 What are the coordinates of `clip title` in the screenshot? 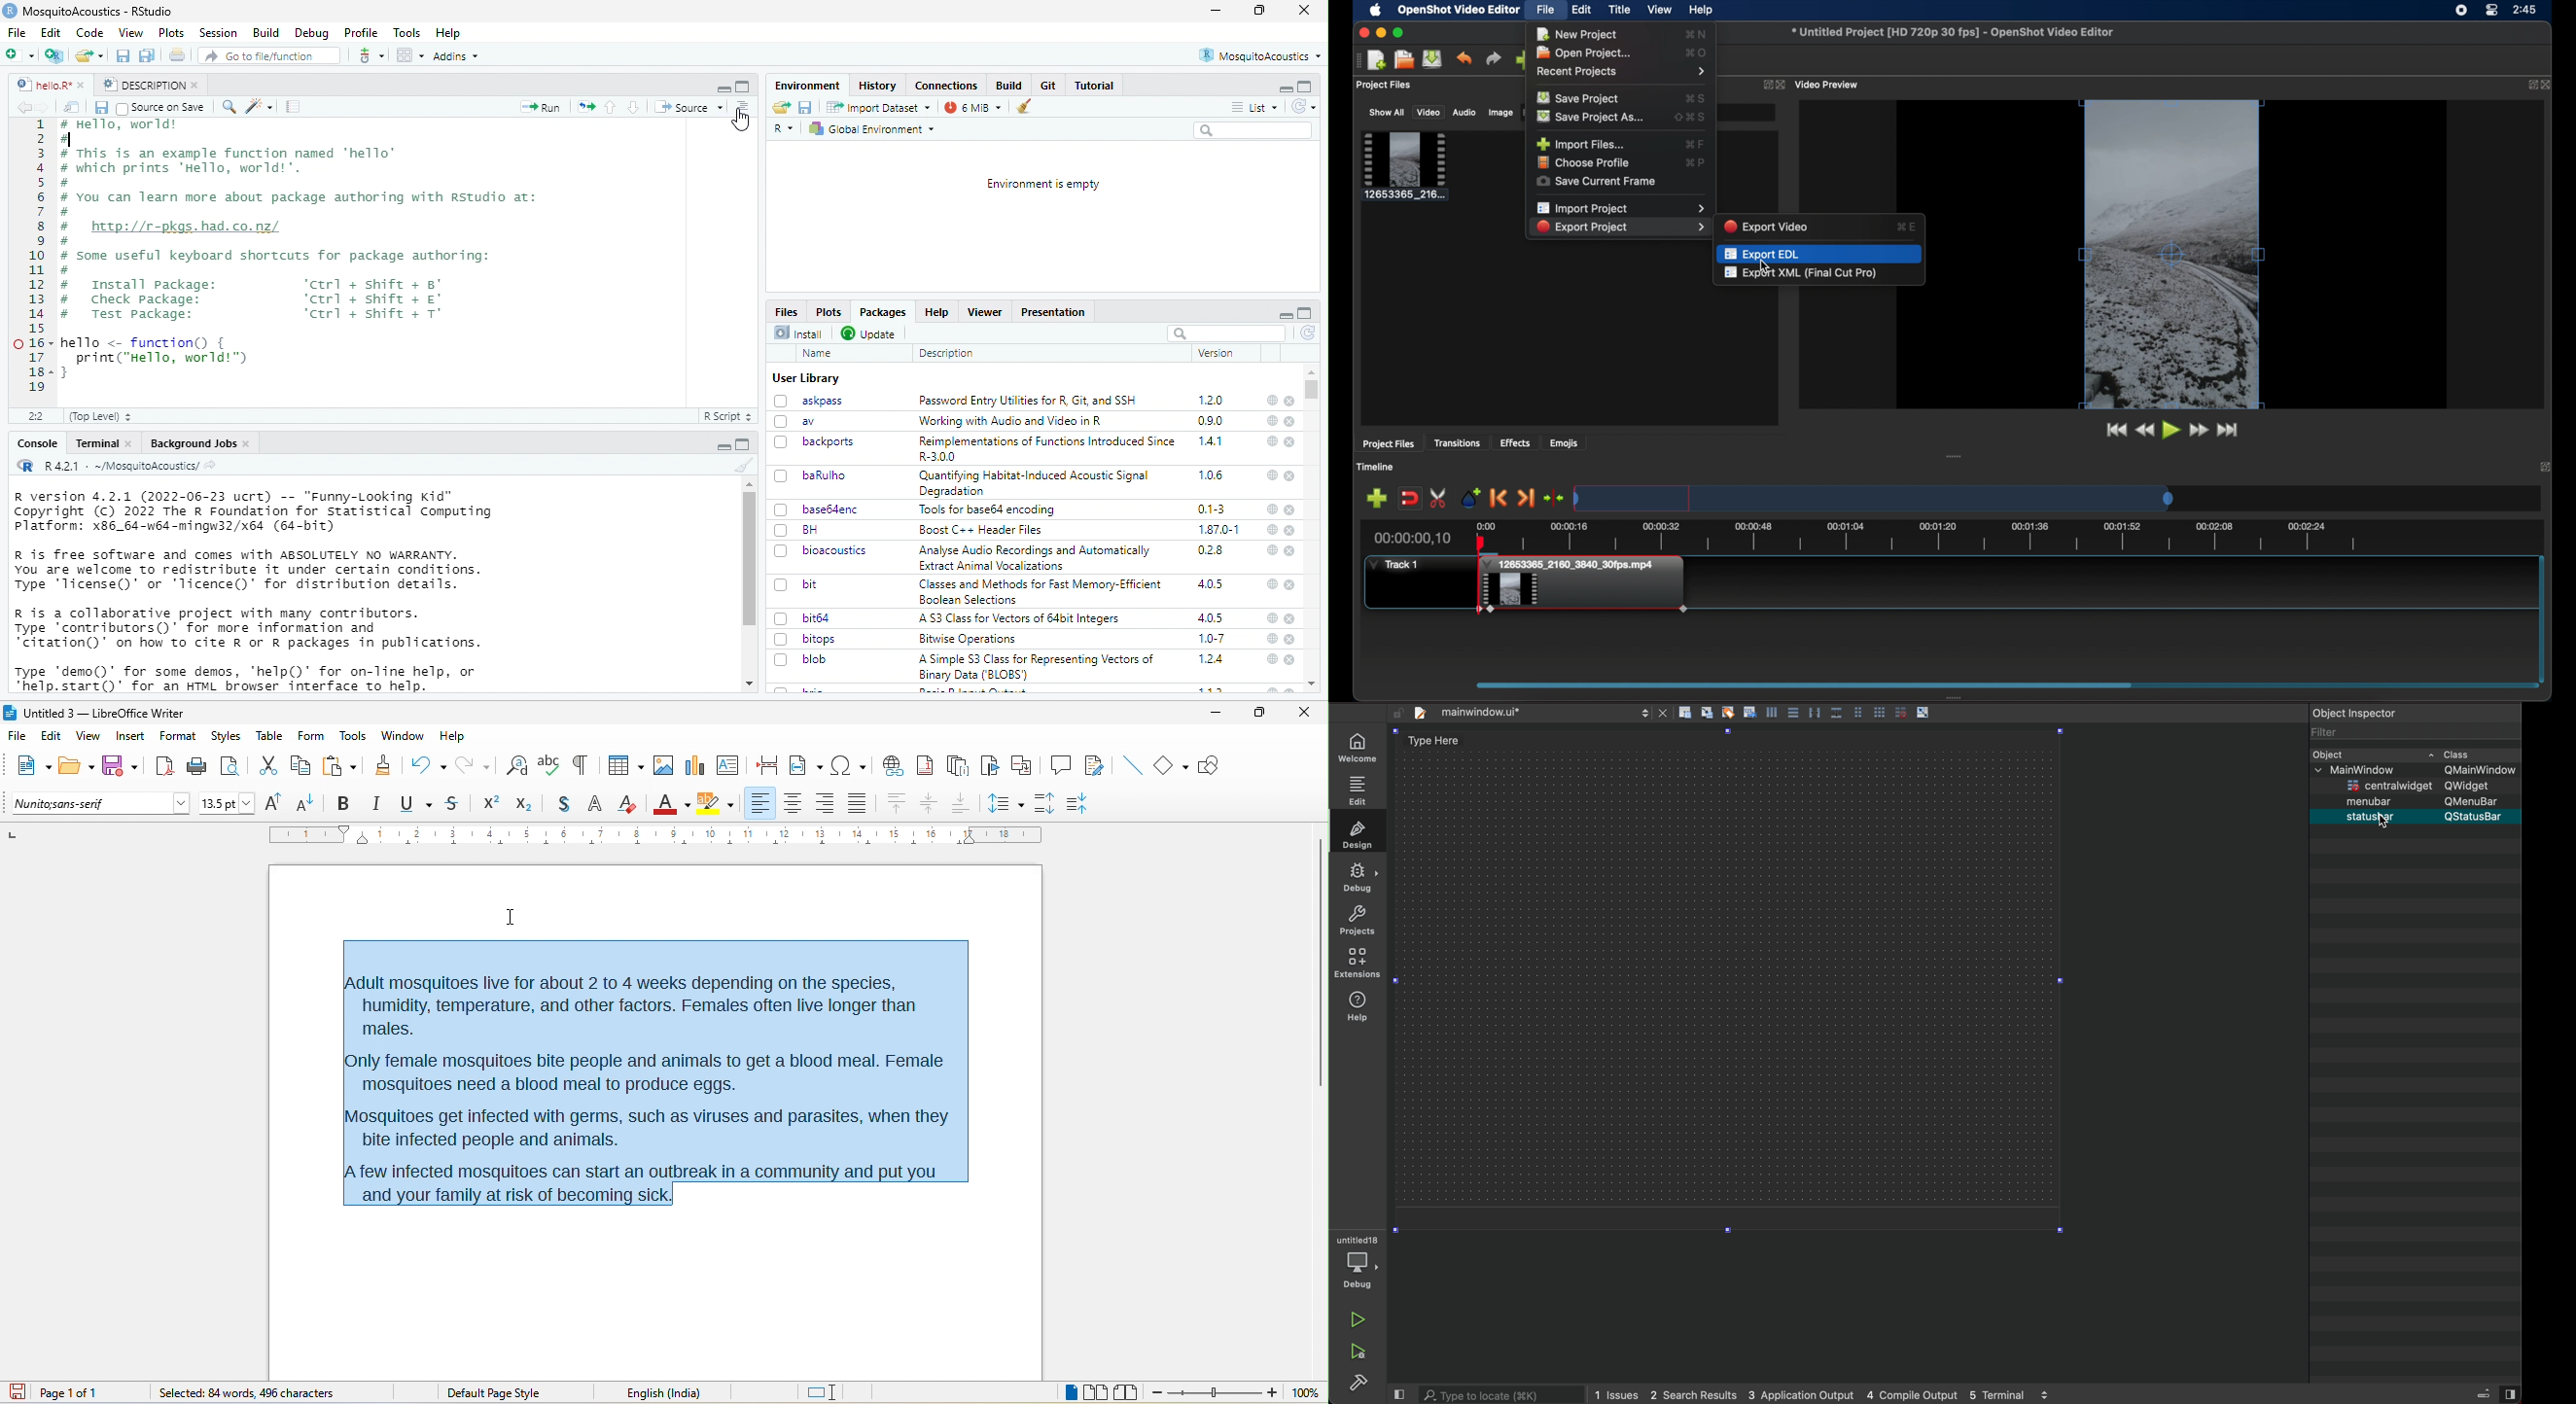 It's located at (1573, 564).